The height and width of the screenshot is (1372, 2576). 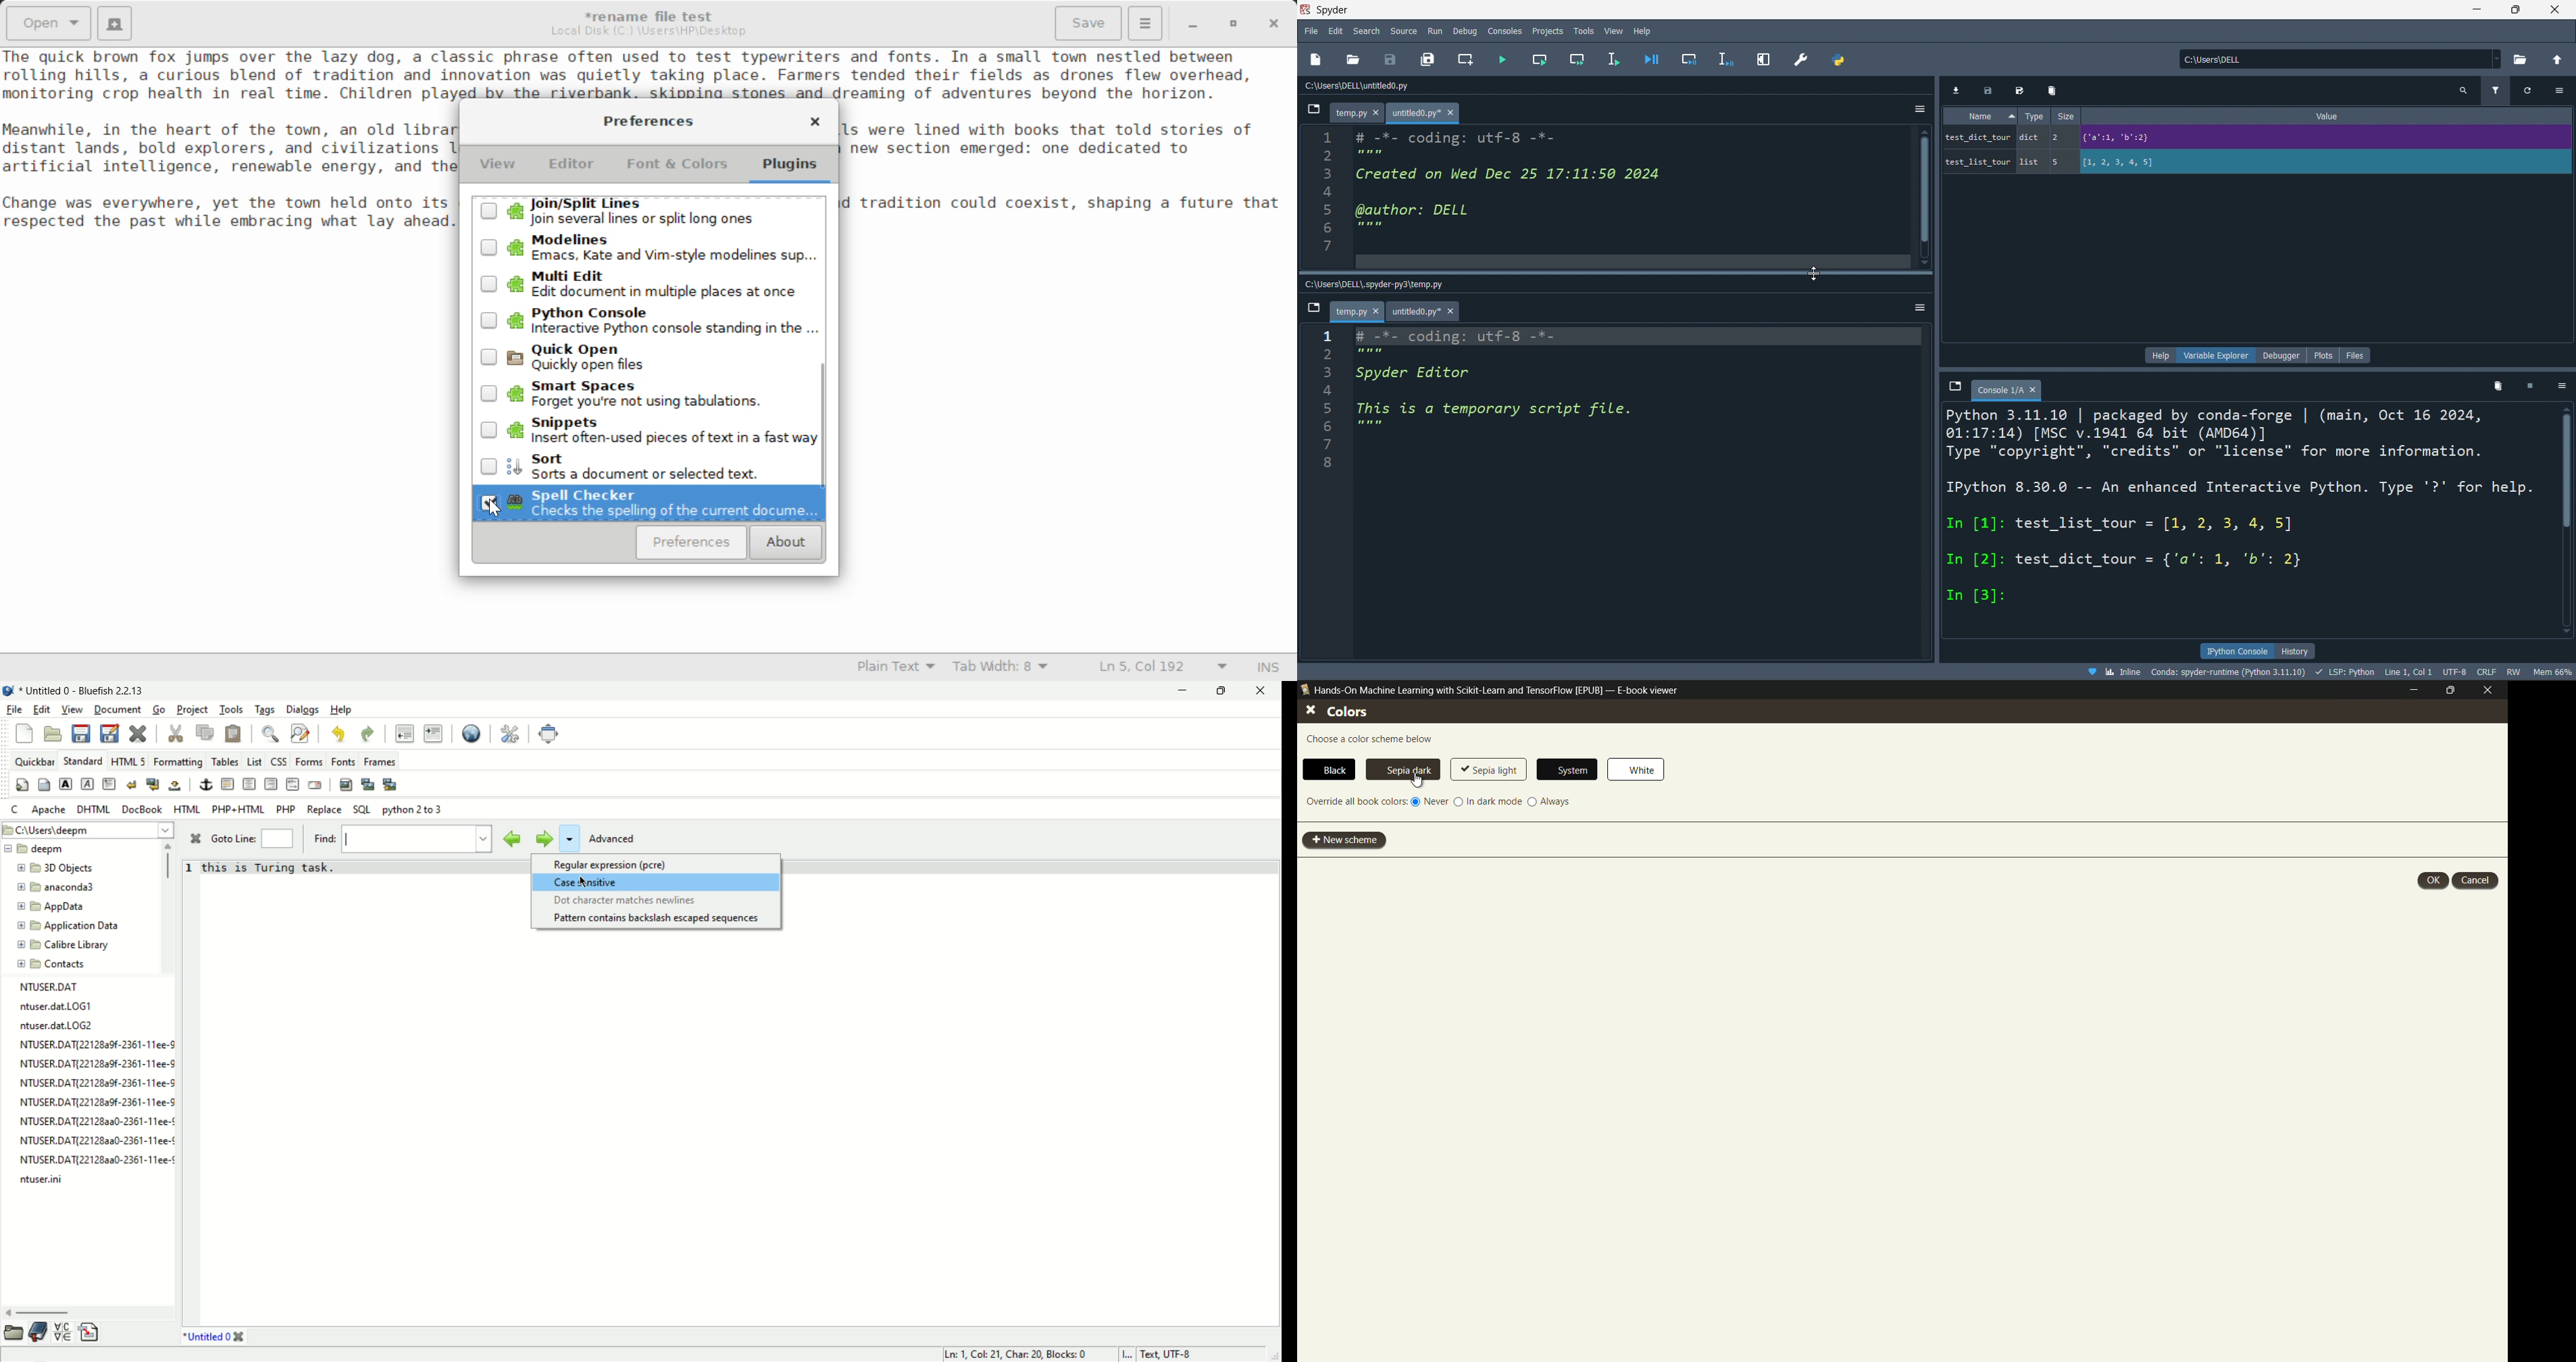 What do you see at coordinates (649, 322) in the screenshot?
I see `Python Console Plugin Button Unselected` at bounding box center [649, 322].